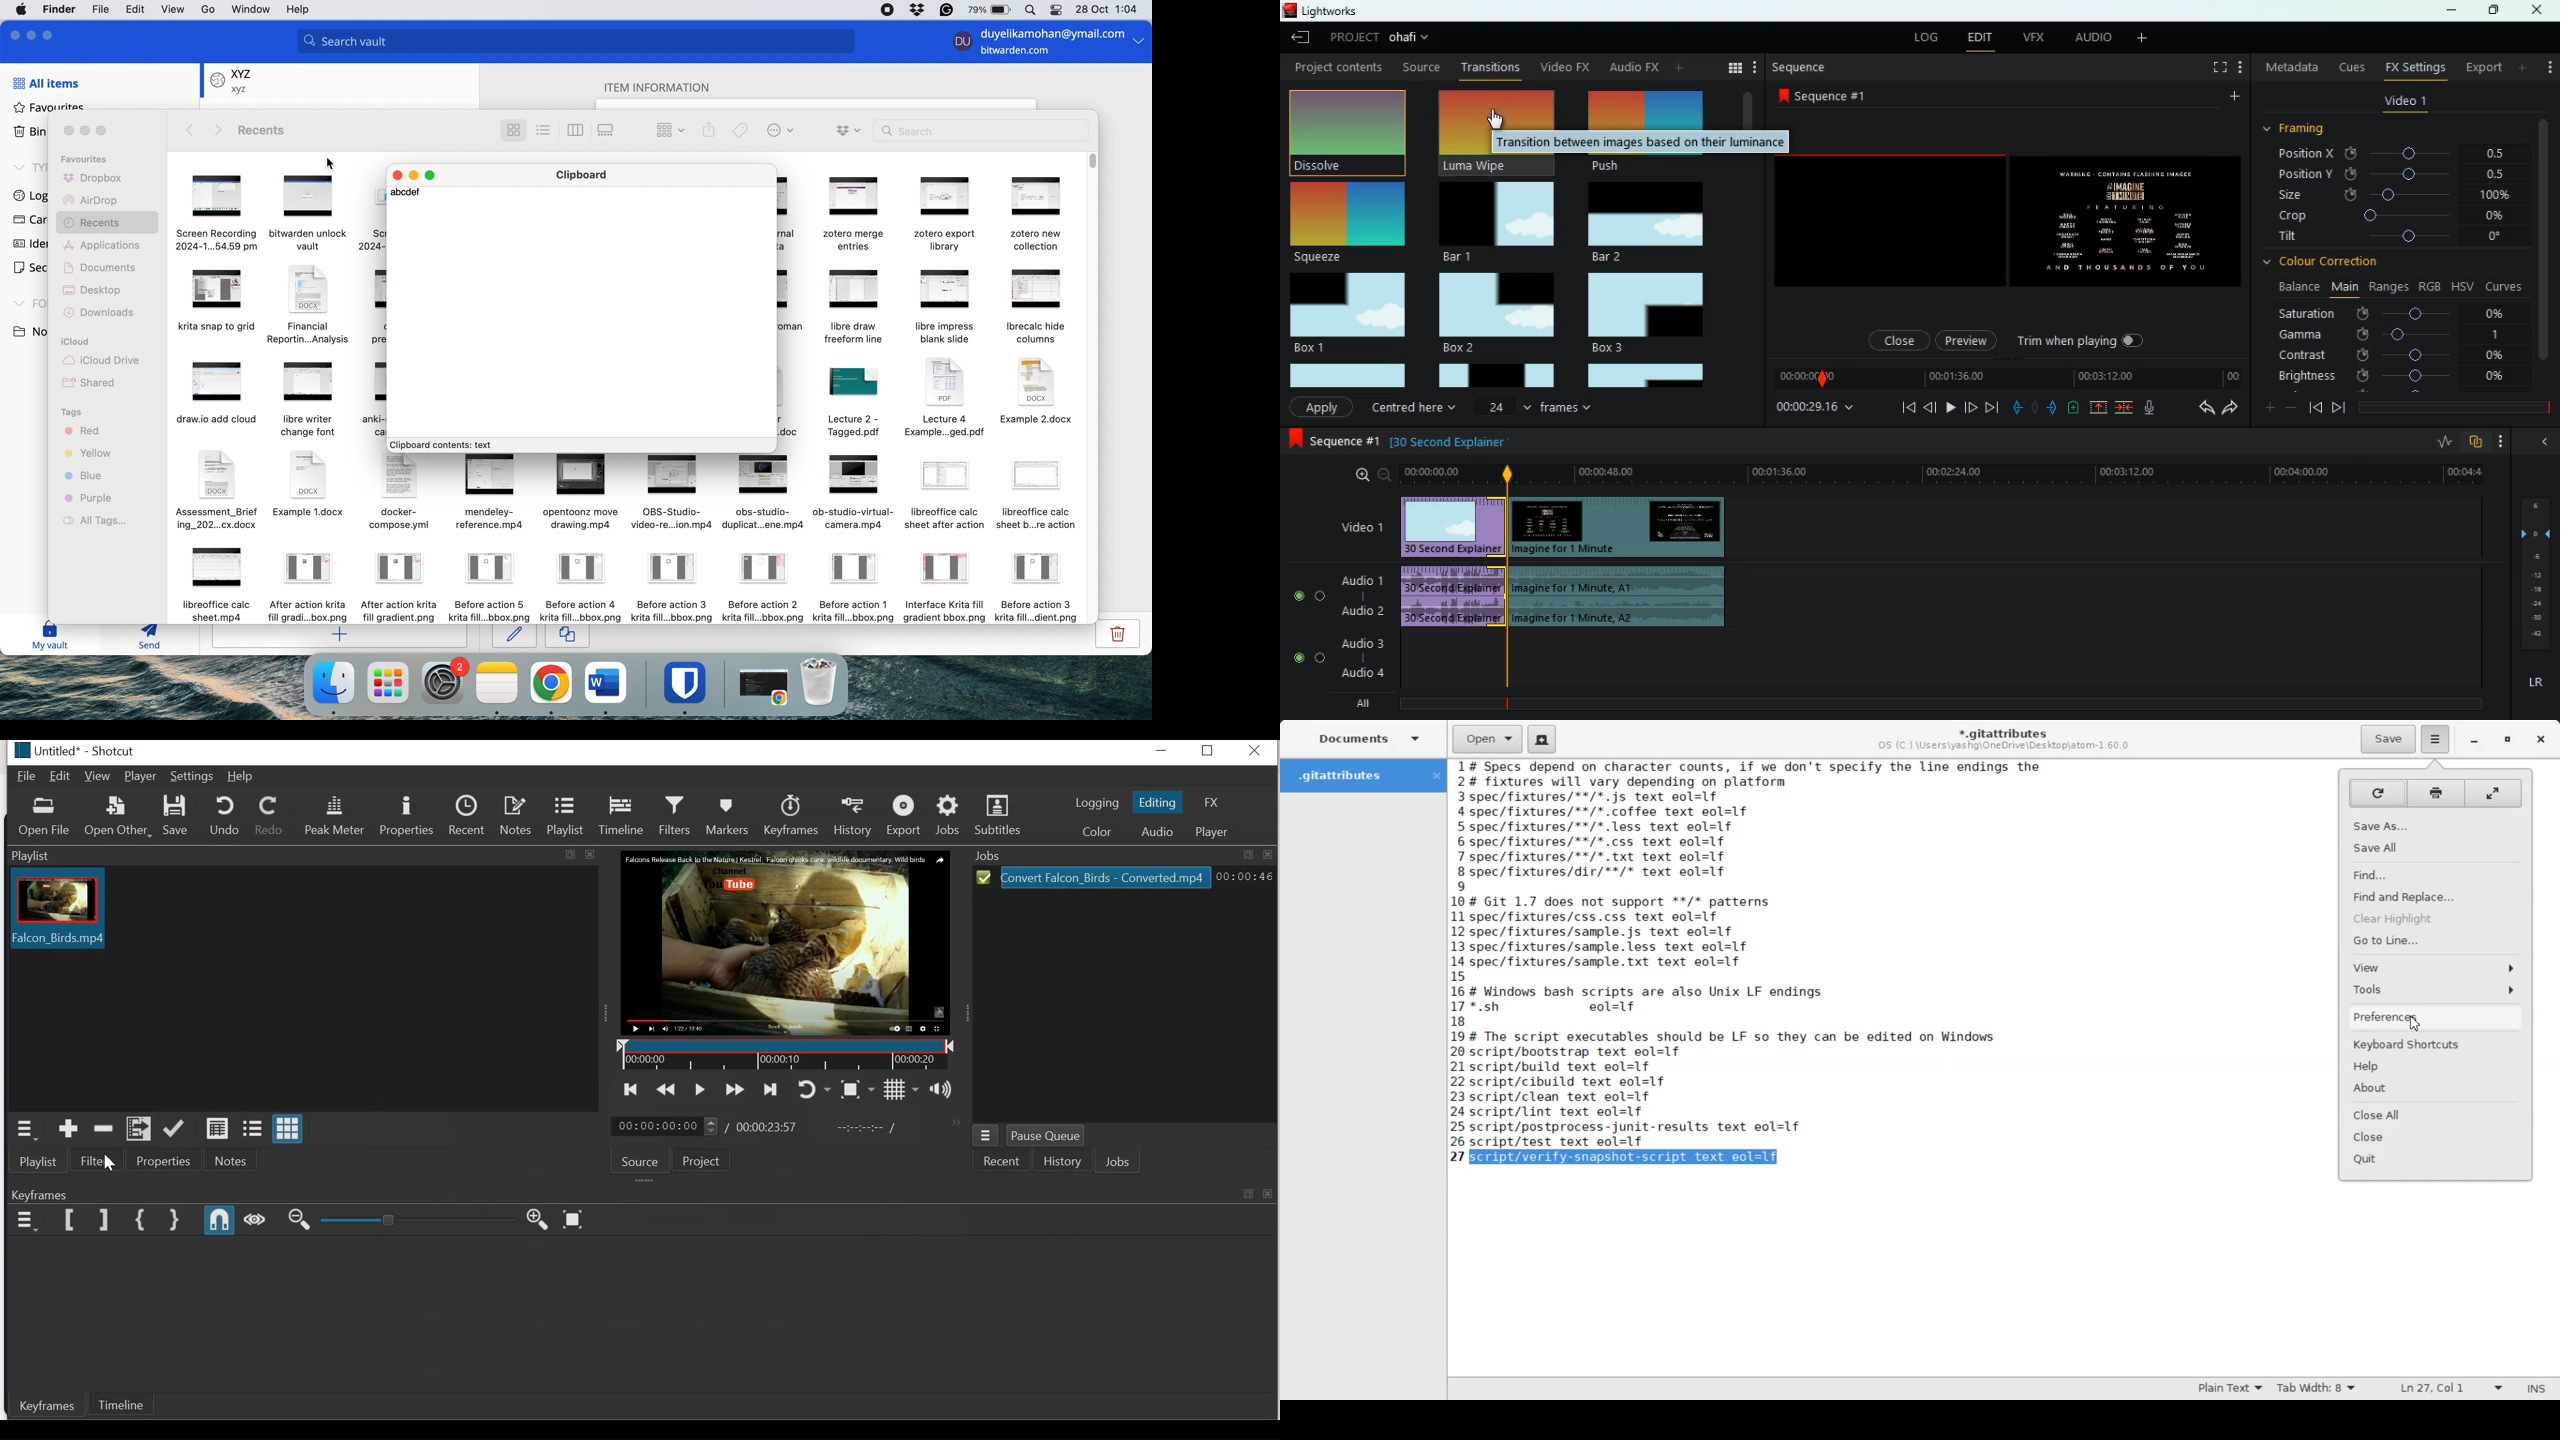 This screenshot has height=1456, width=2576. I want to click on rgb, so click(2430, 285).